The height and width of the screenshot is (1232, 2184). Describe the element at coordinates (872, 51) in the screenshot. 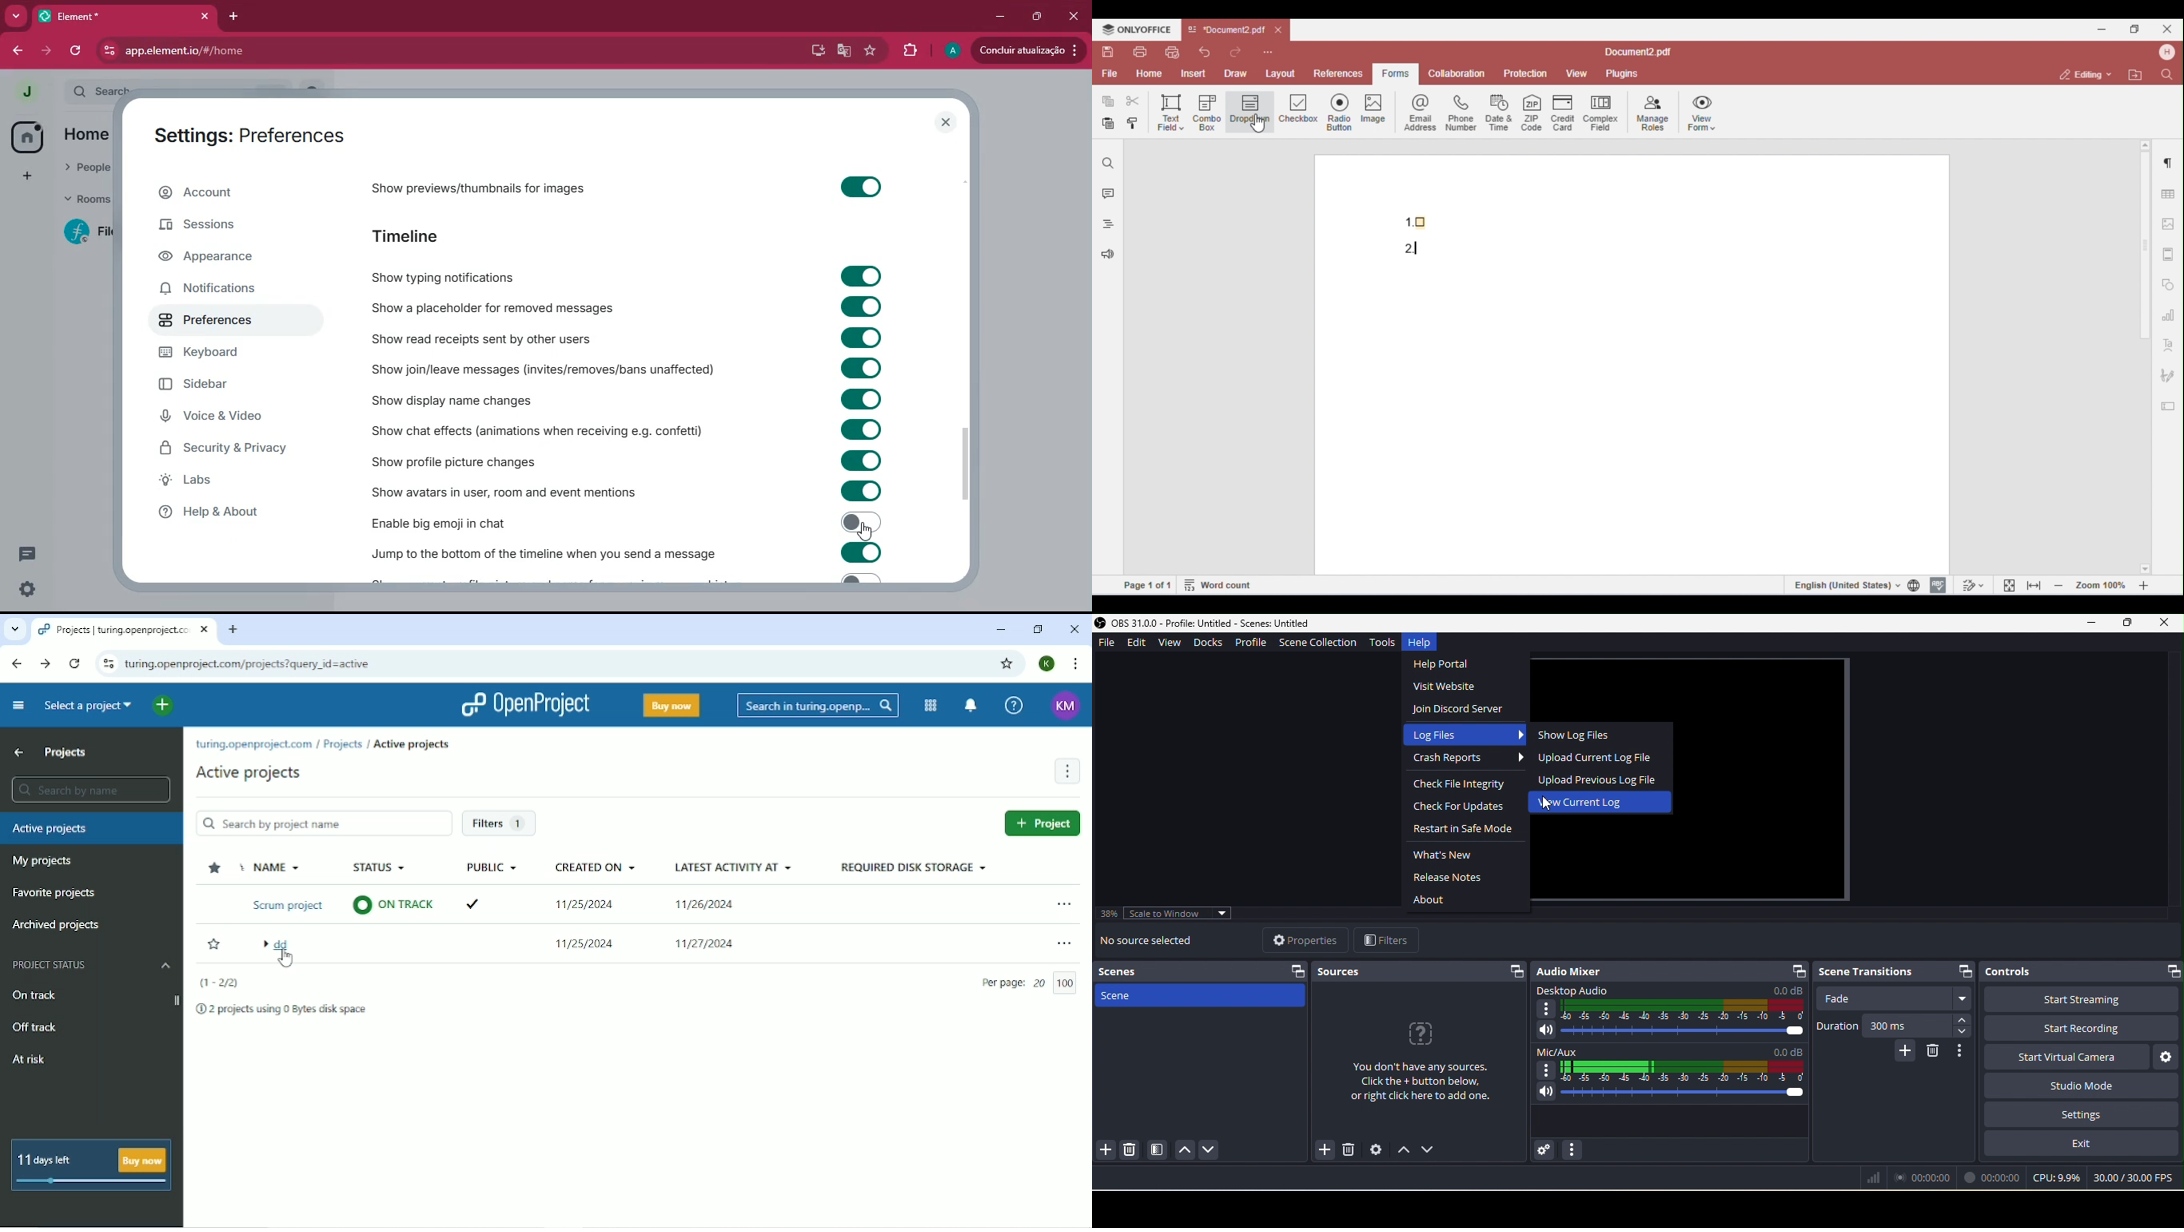

I see `favourite` at that location.